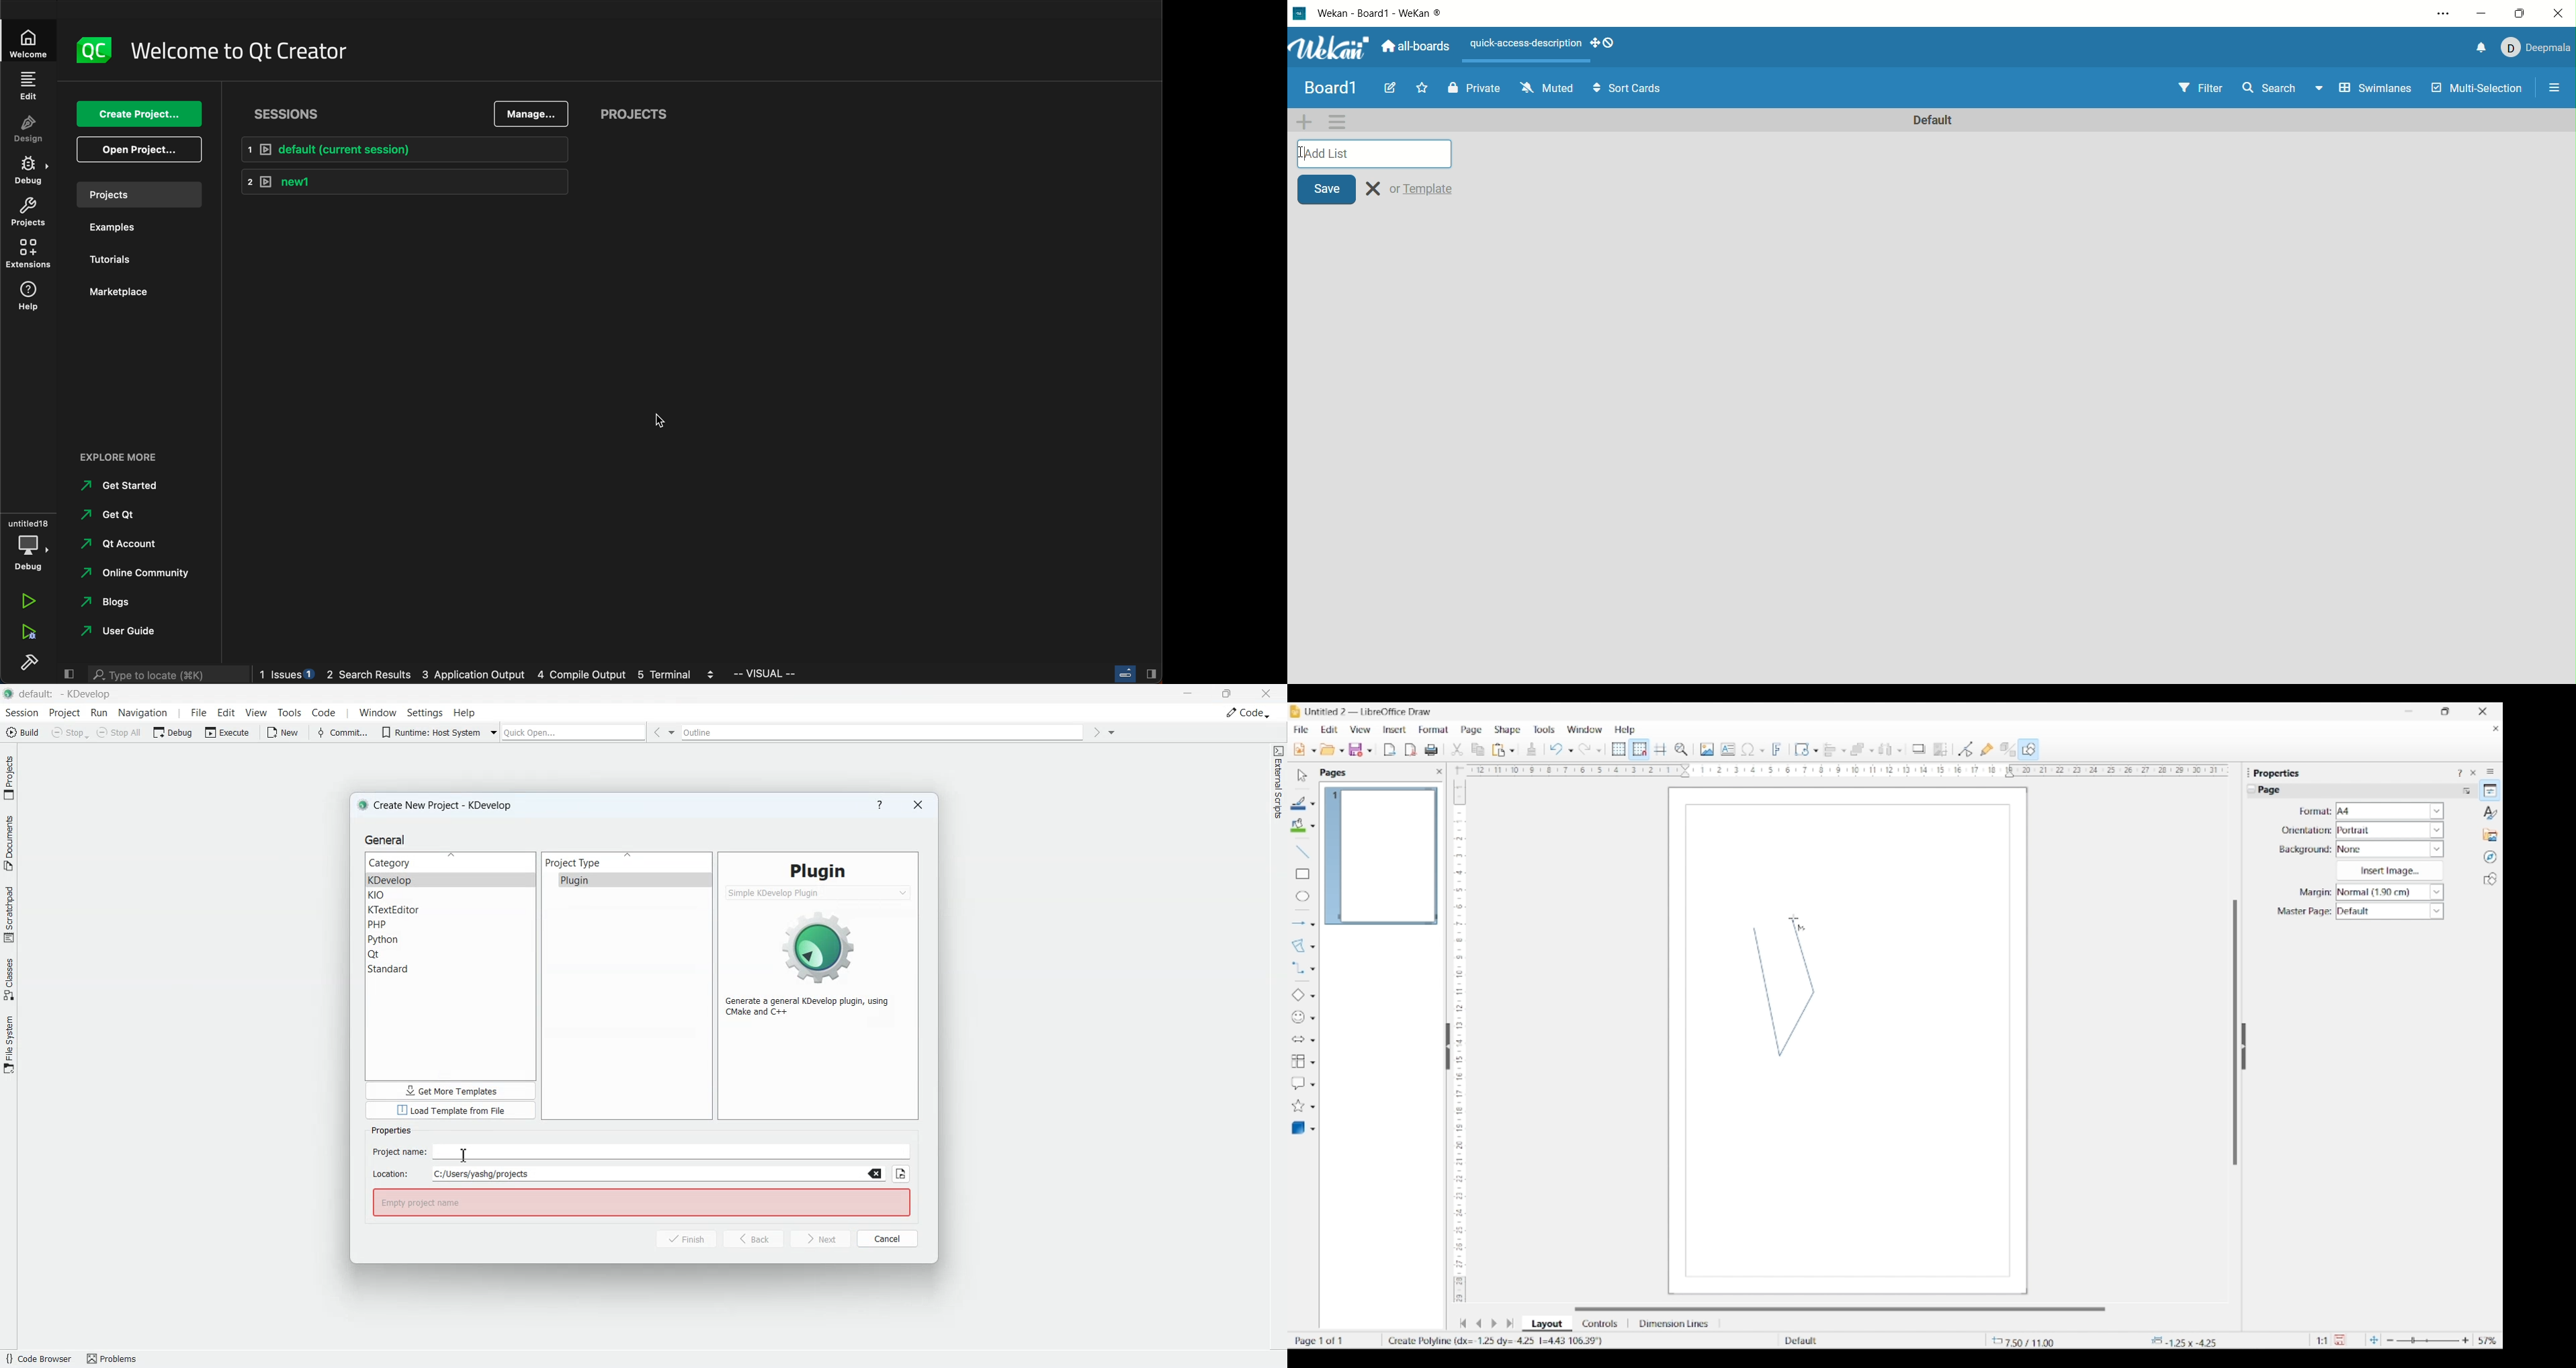  I want to click on Print, so click(1431, 750).